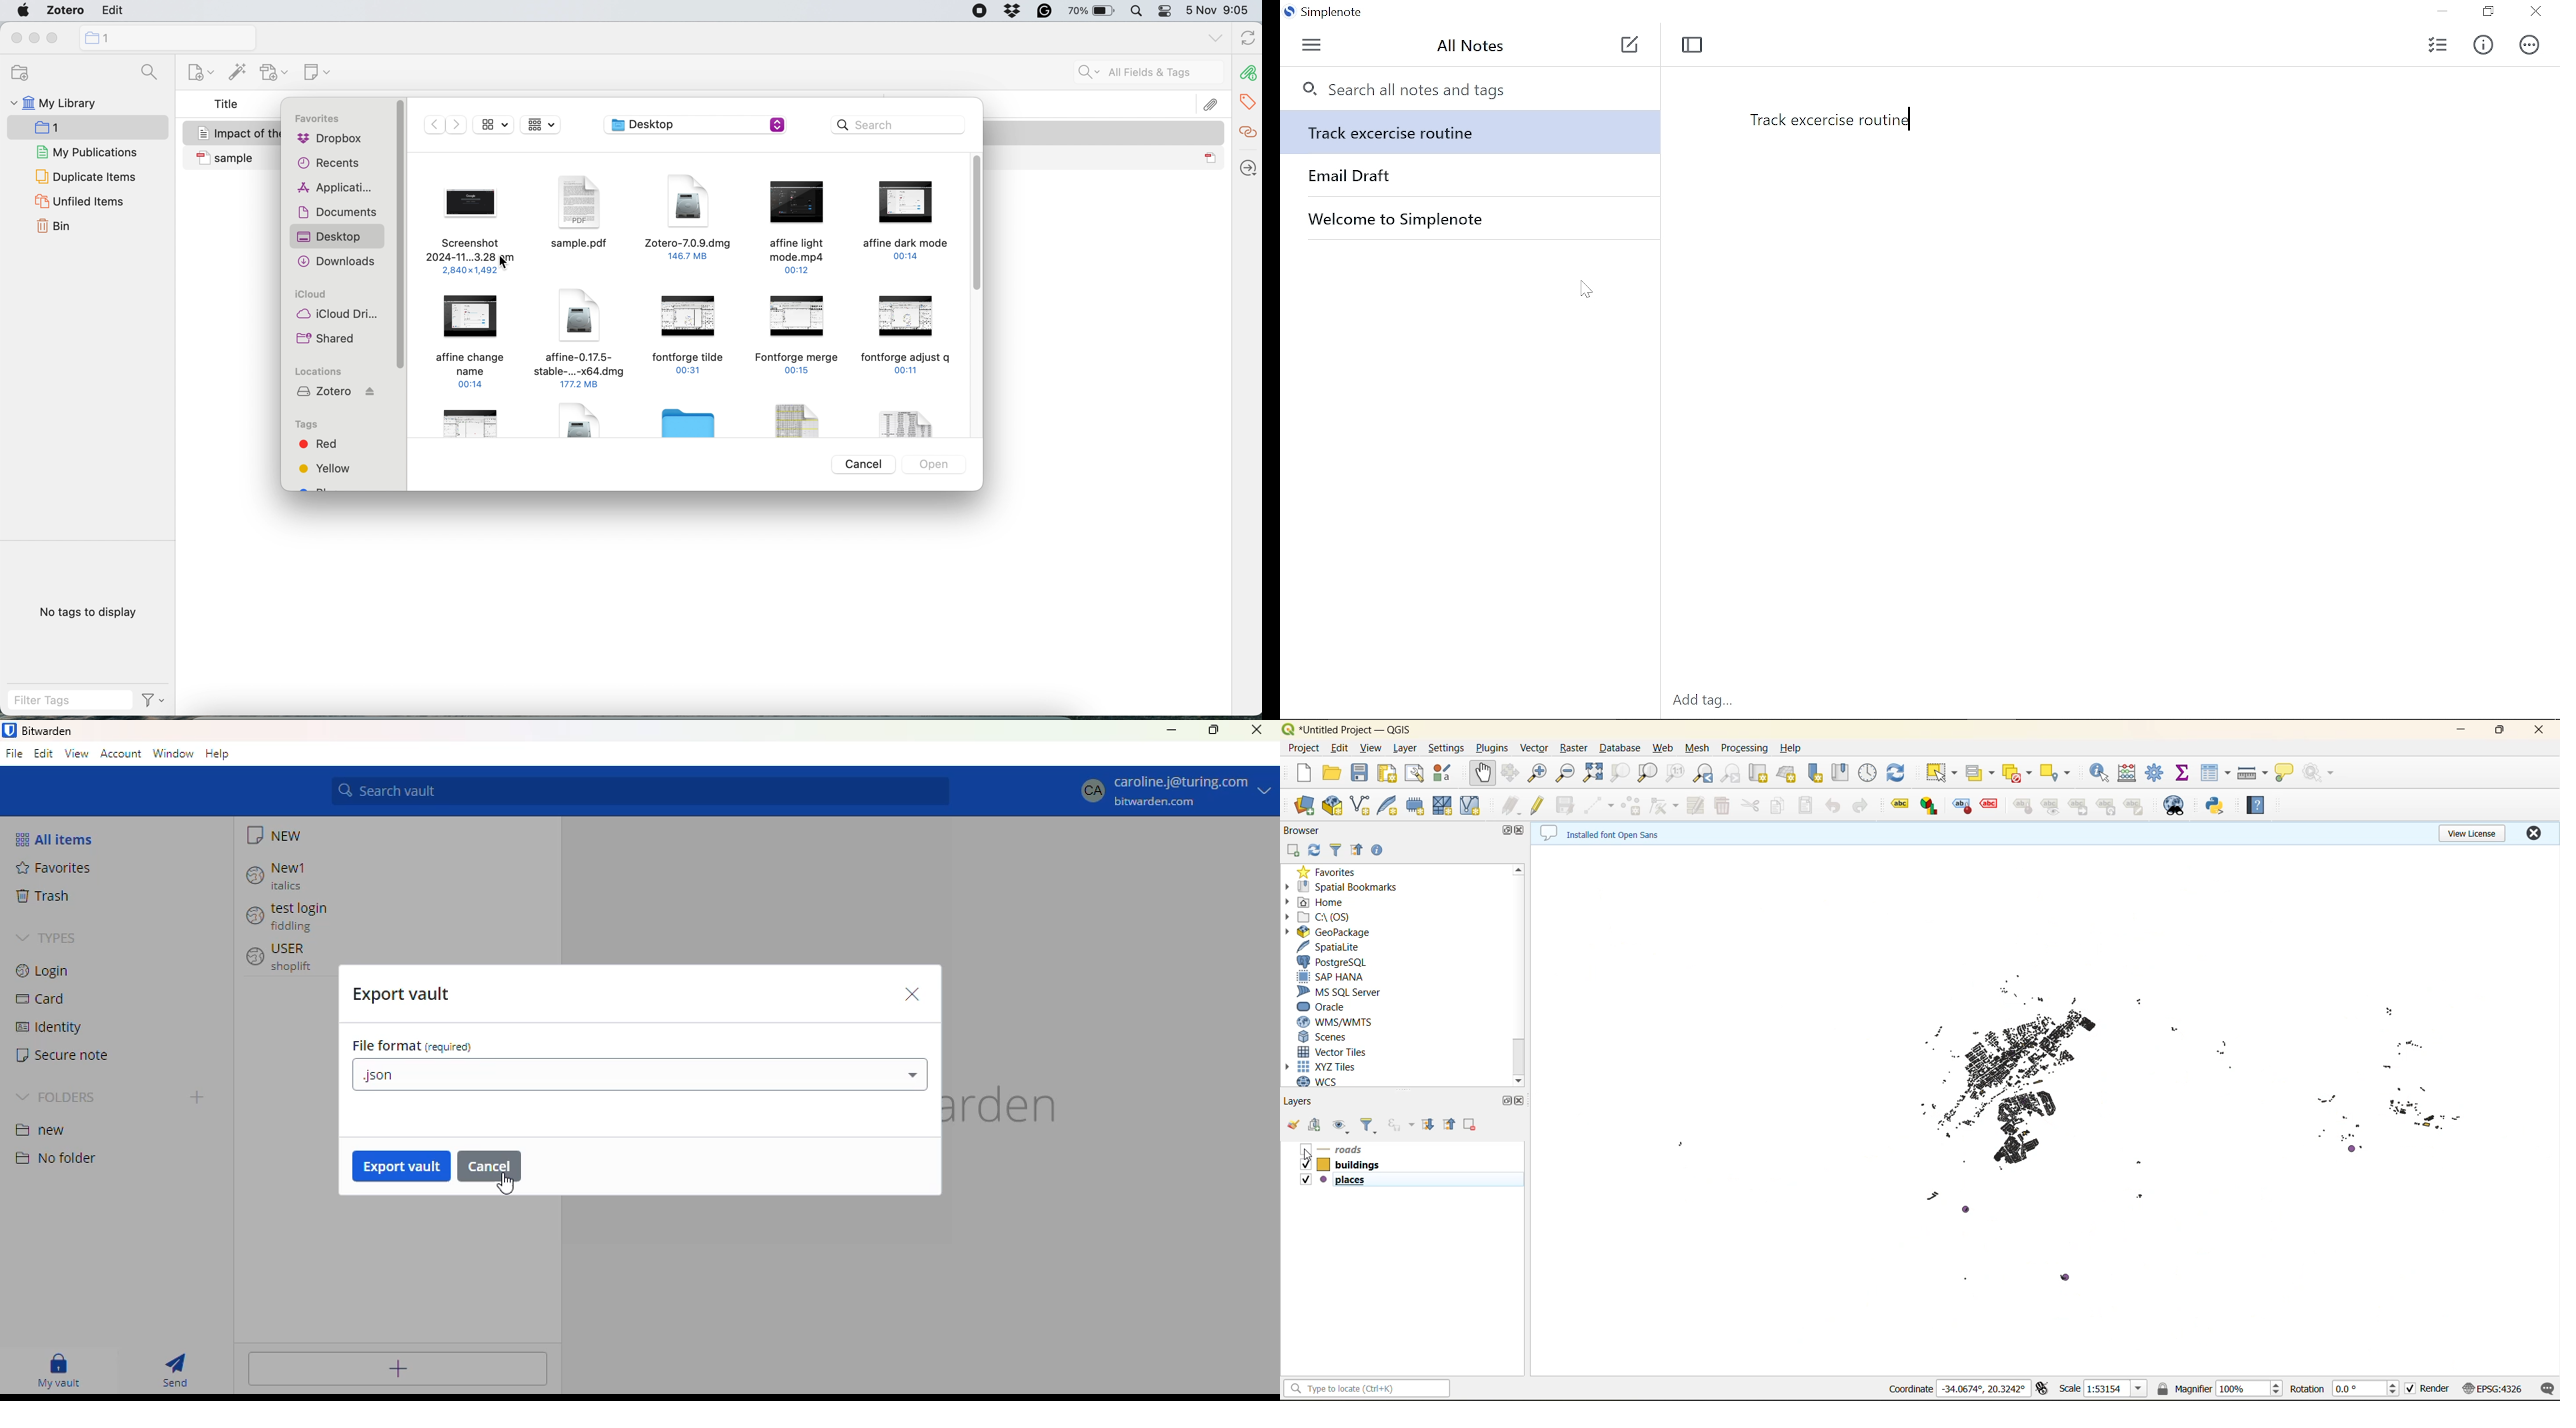  I want to click on cursor, so click(505, 1184).